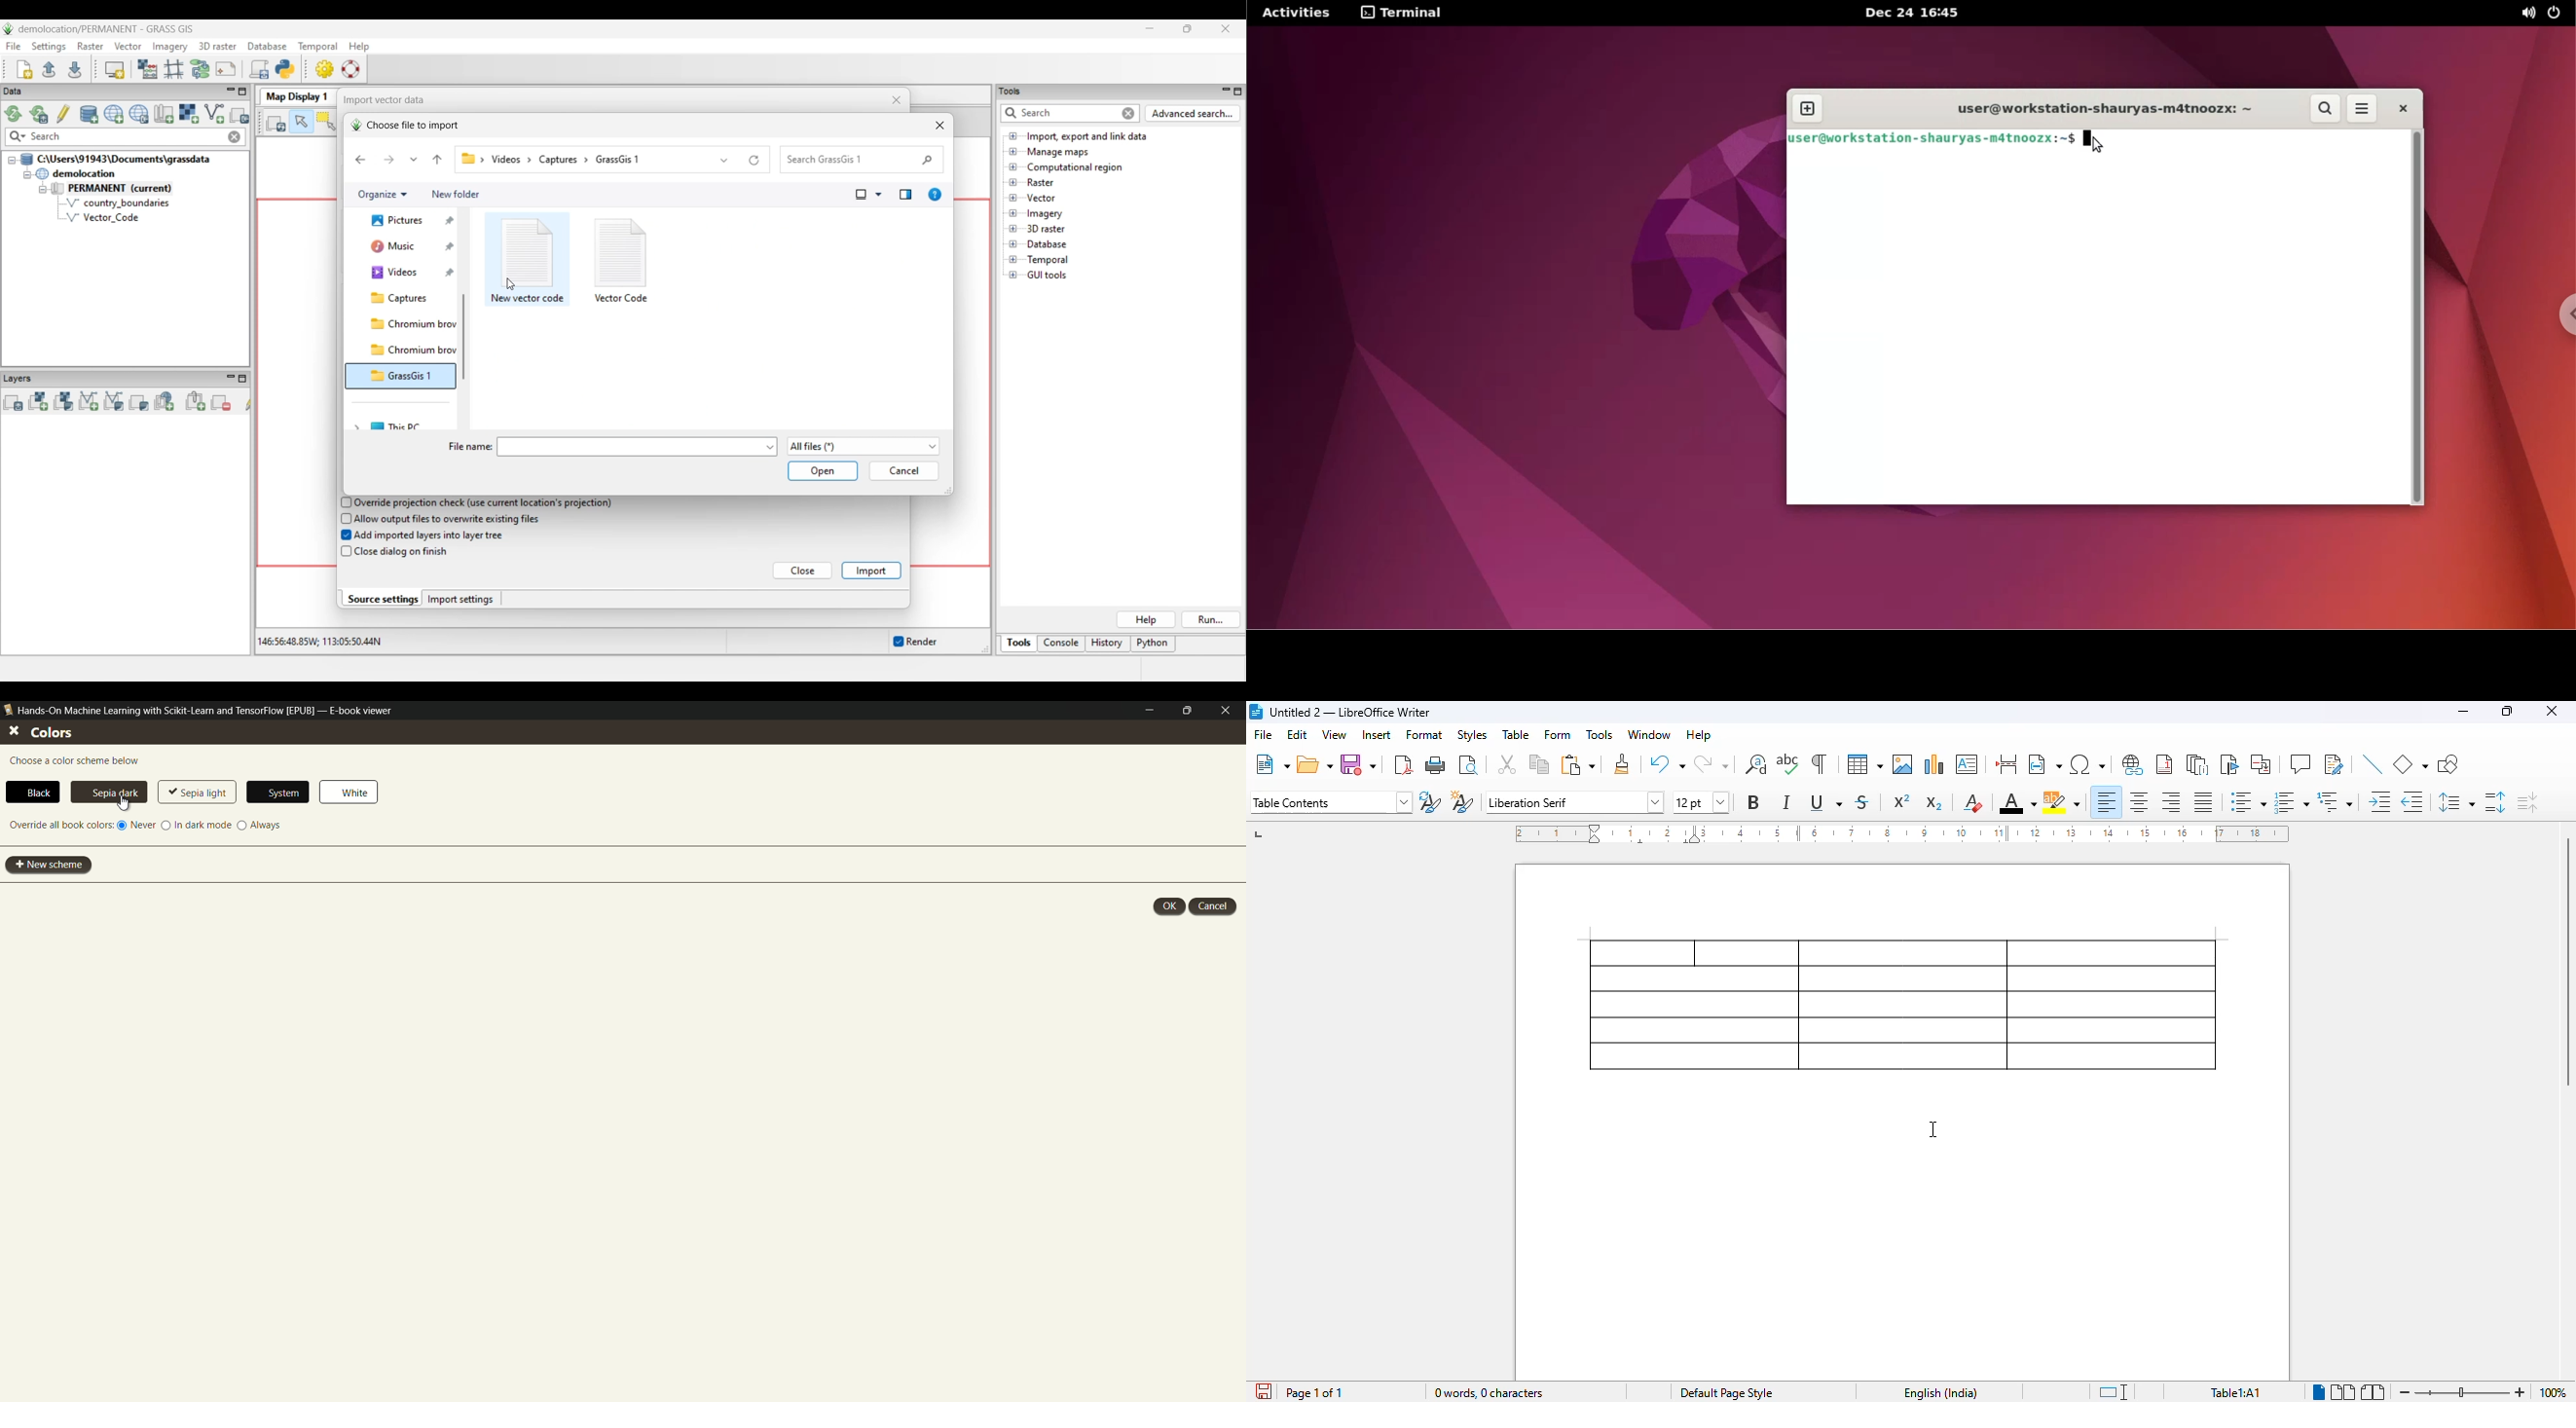  Describe the element at coordinates (1214, 907) in the screenshot. I see `cancel` at that location.